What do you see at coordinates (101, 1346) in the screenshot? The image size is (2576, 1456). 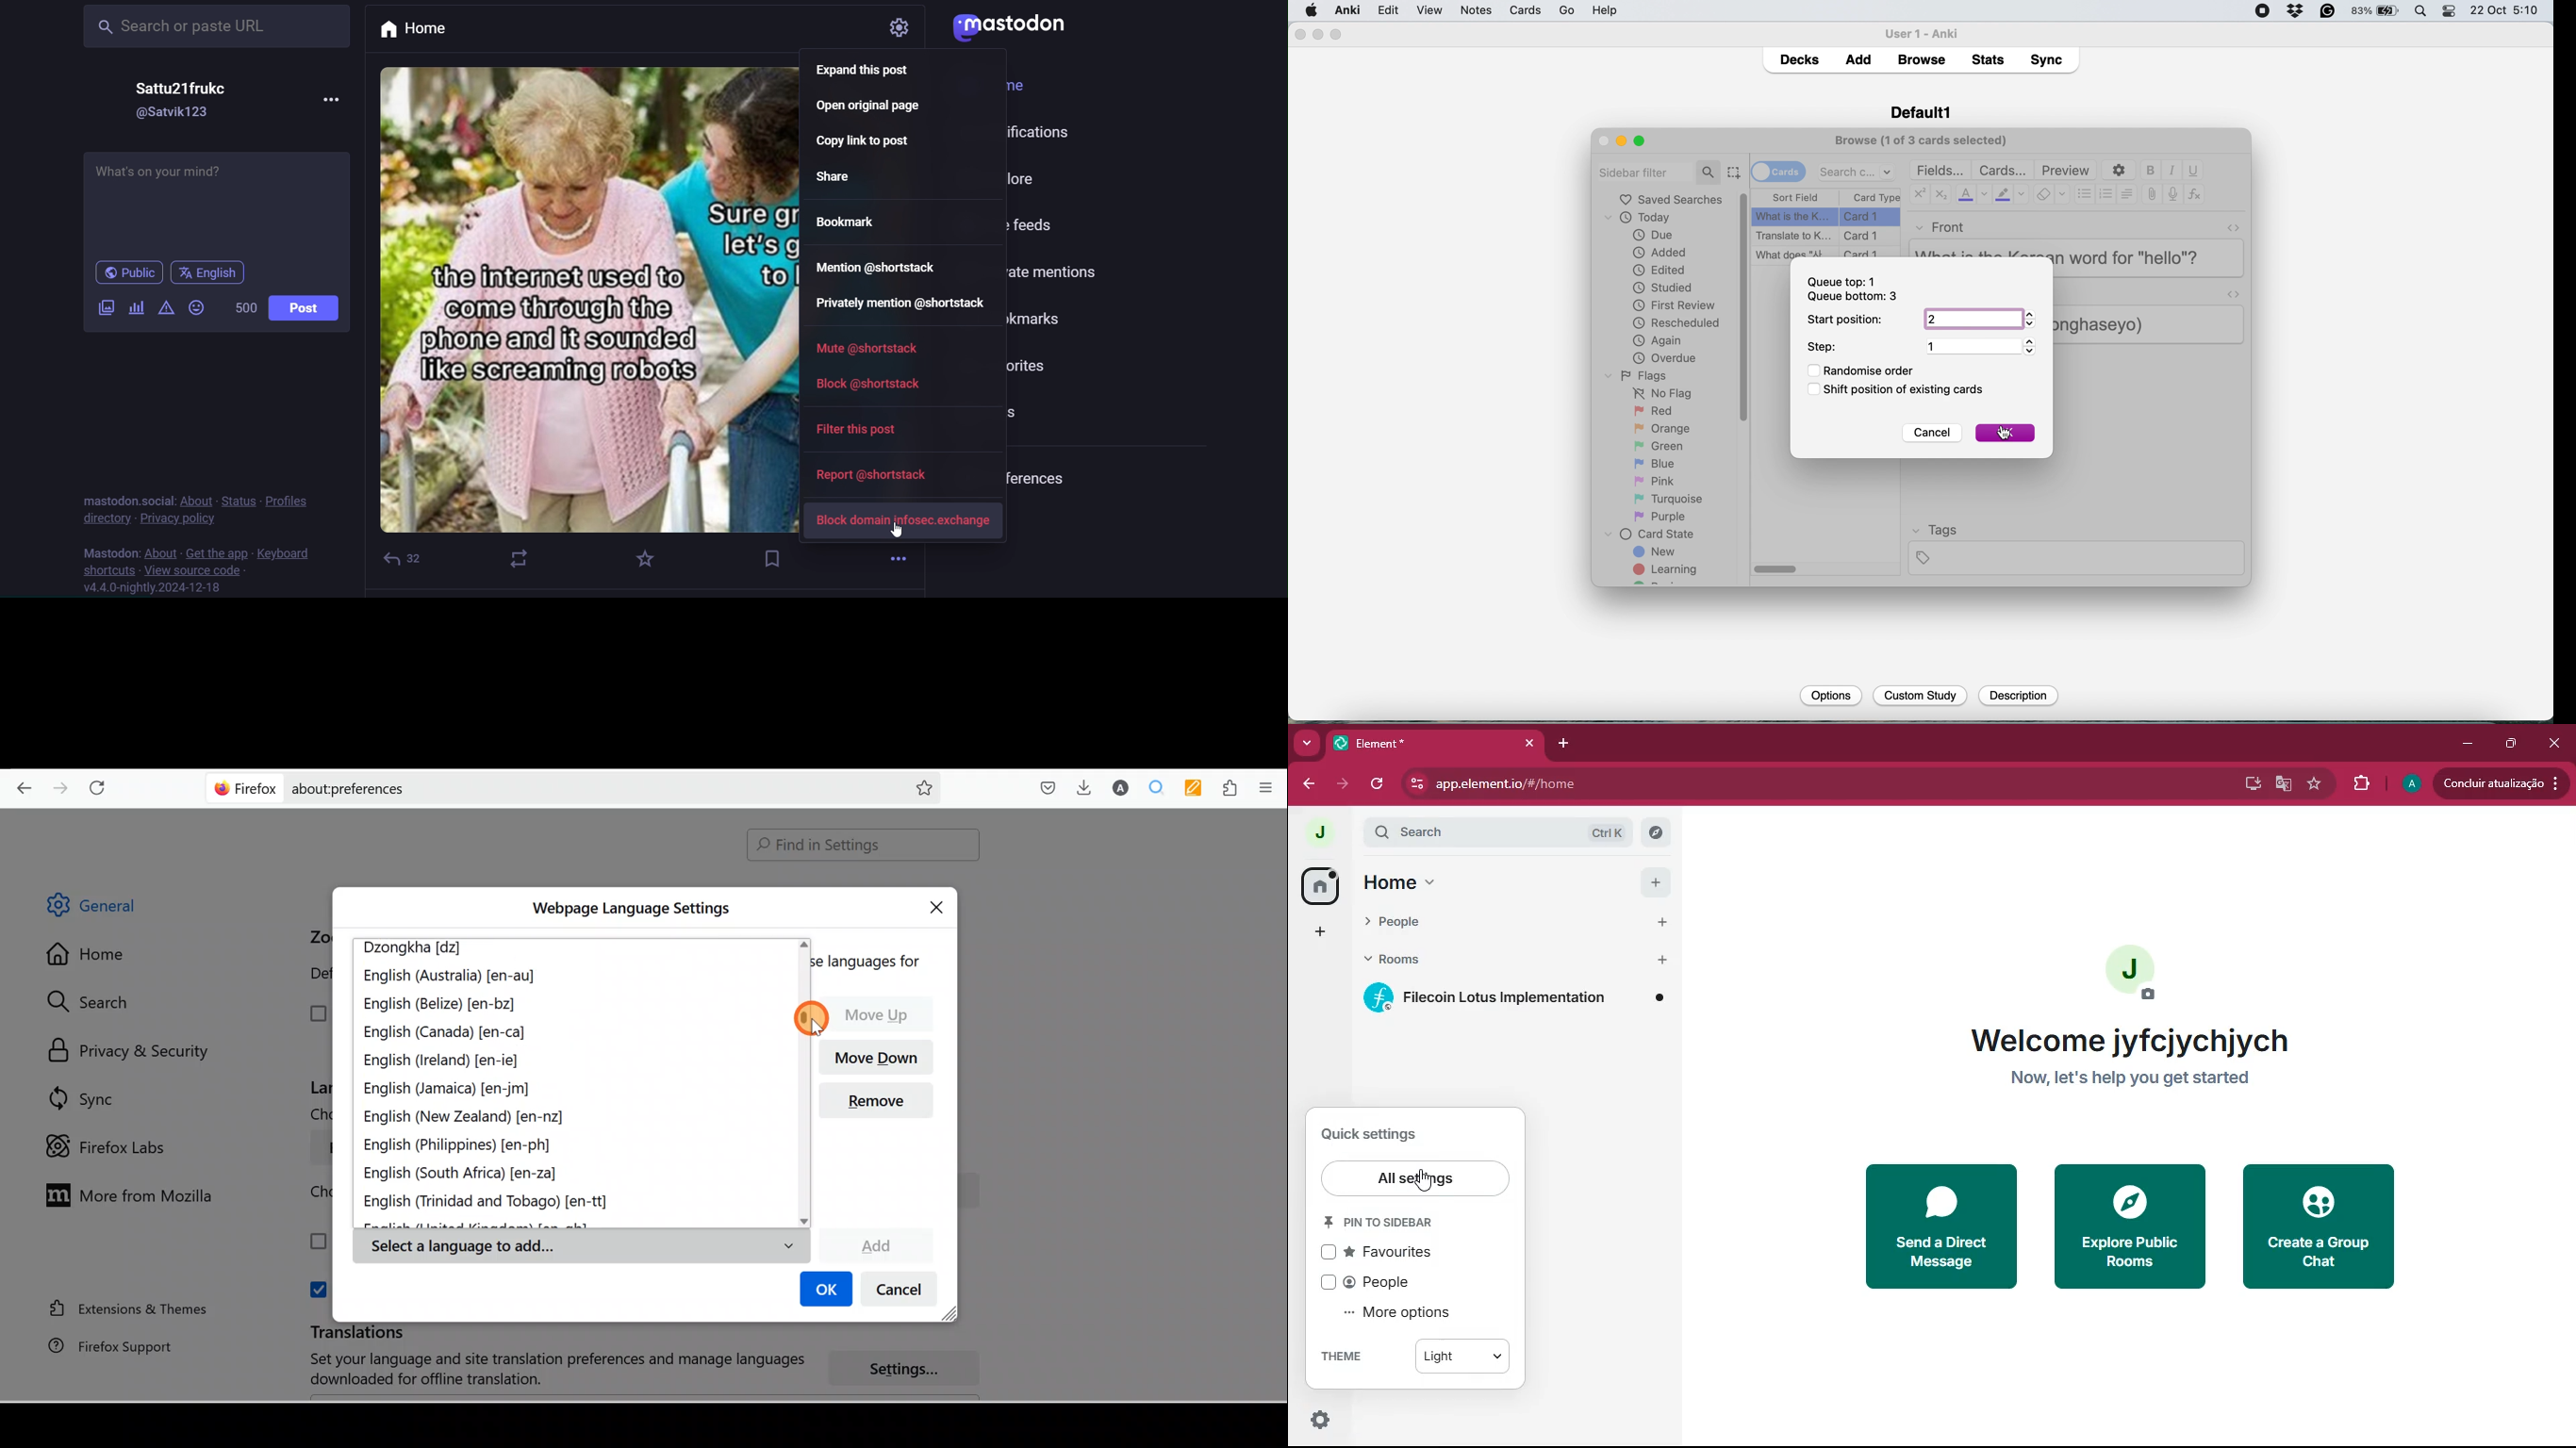 I see `Firefox support` at bounding box center [101, 1346].